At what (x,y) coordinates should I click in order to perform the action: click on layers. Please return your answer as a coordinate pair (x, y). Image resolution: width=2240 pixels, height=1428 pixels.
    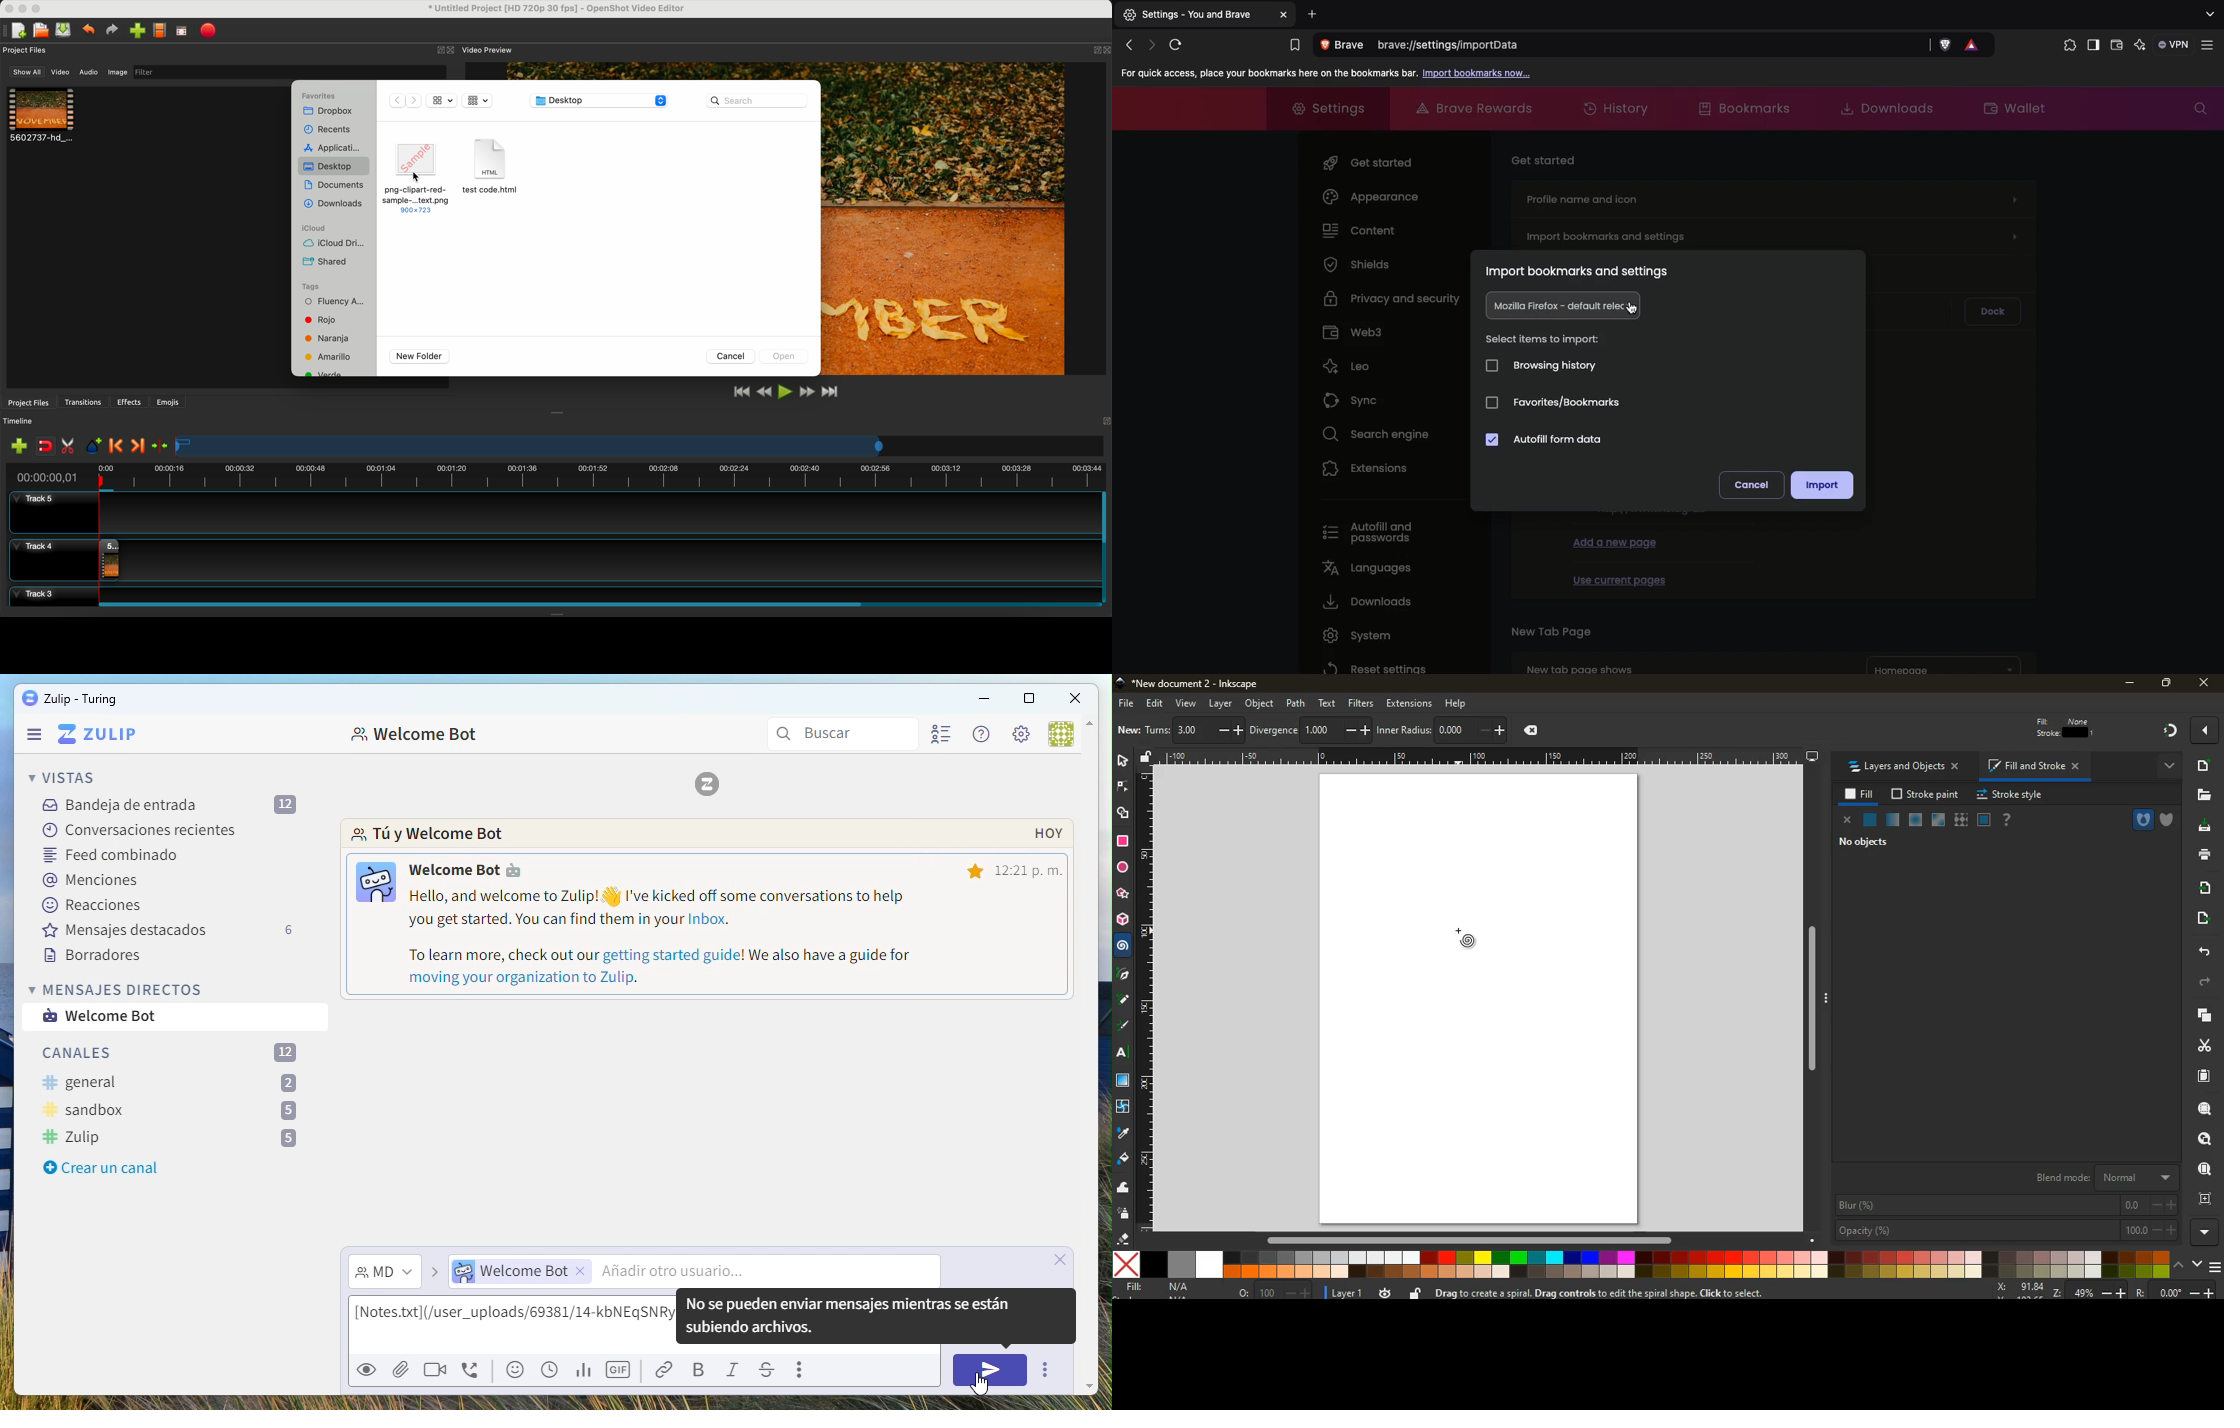
    Looking at the image, I should click on (2200, 1018).